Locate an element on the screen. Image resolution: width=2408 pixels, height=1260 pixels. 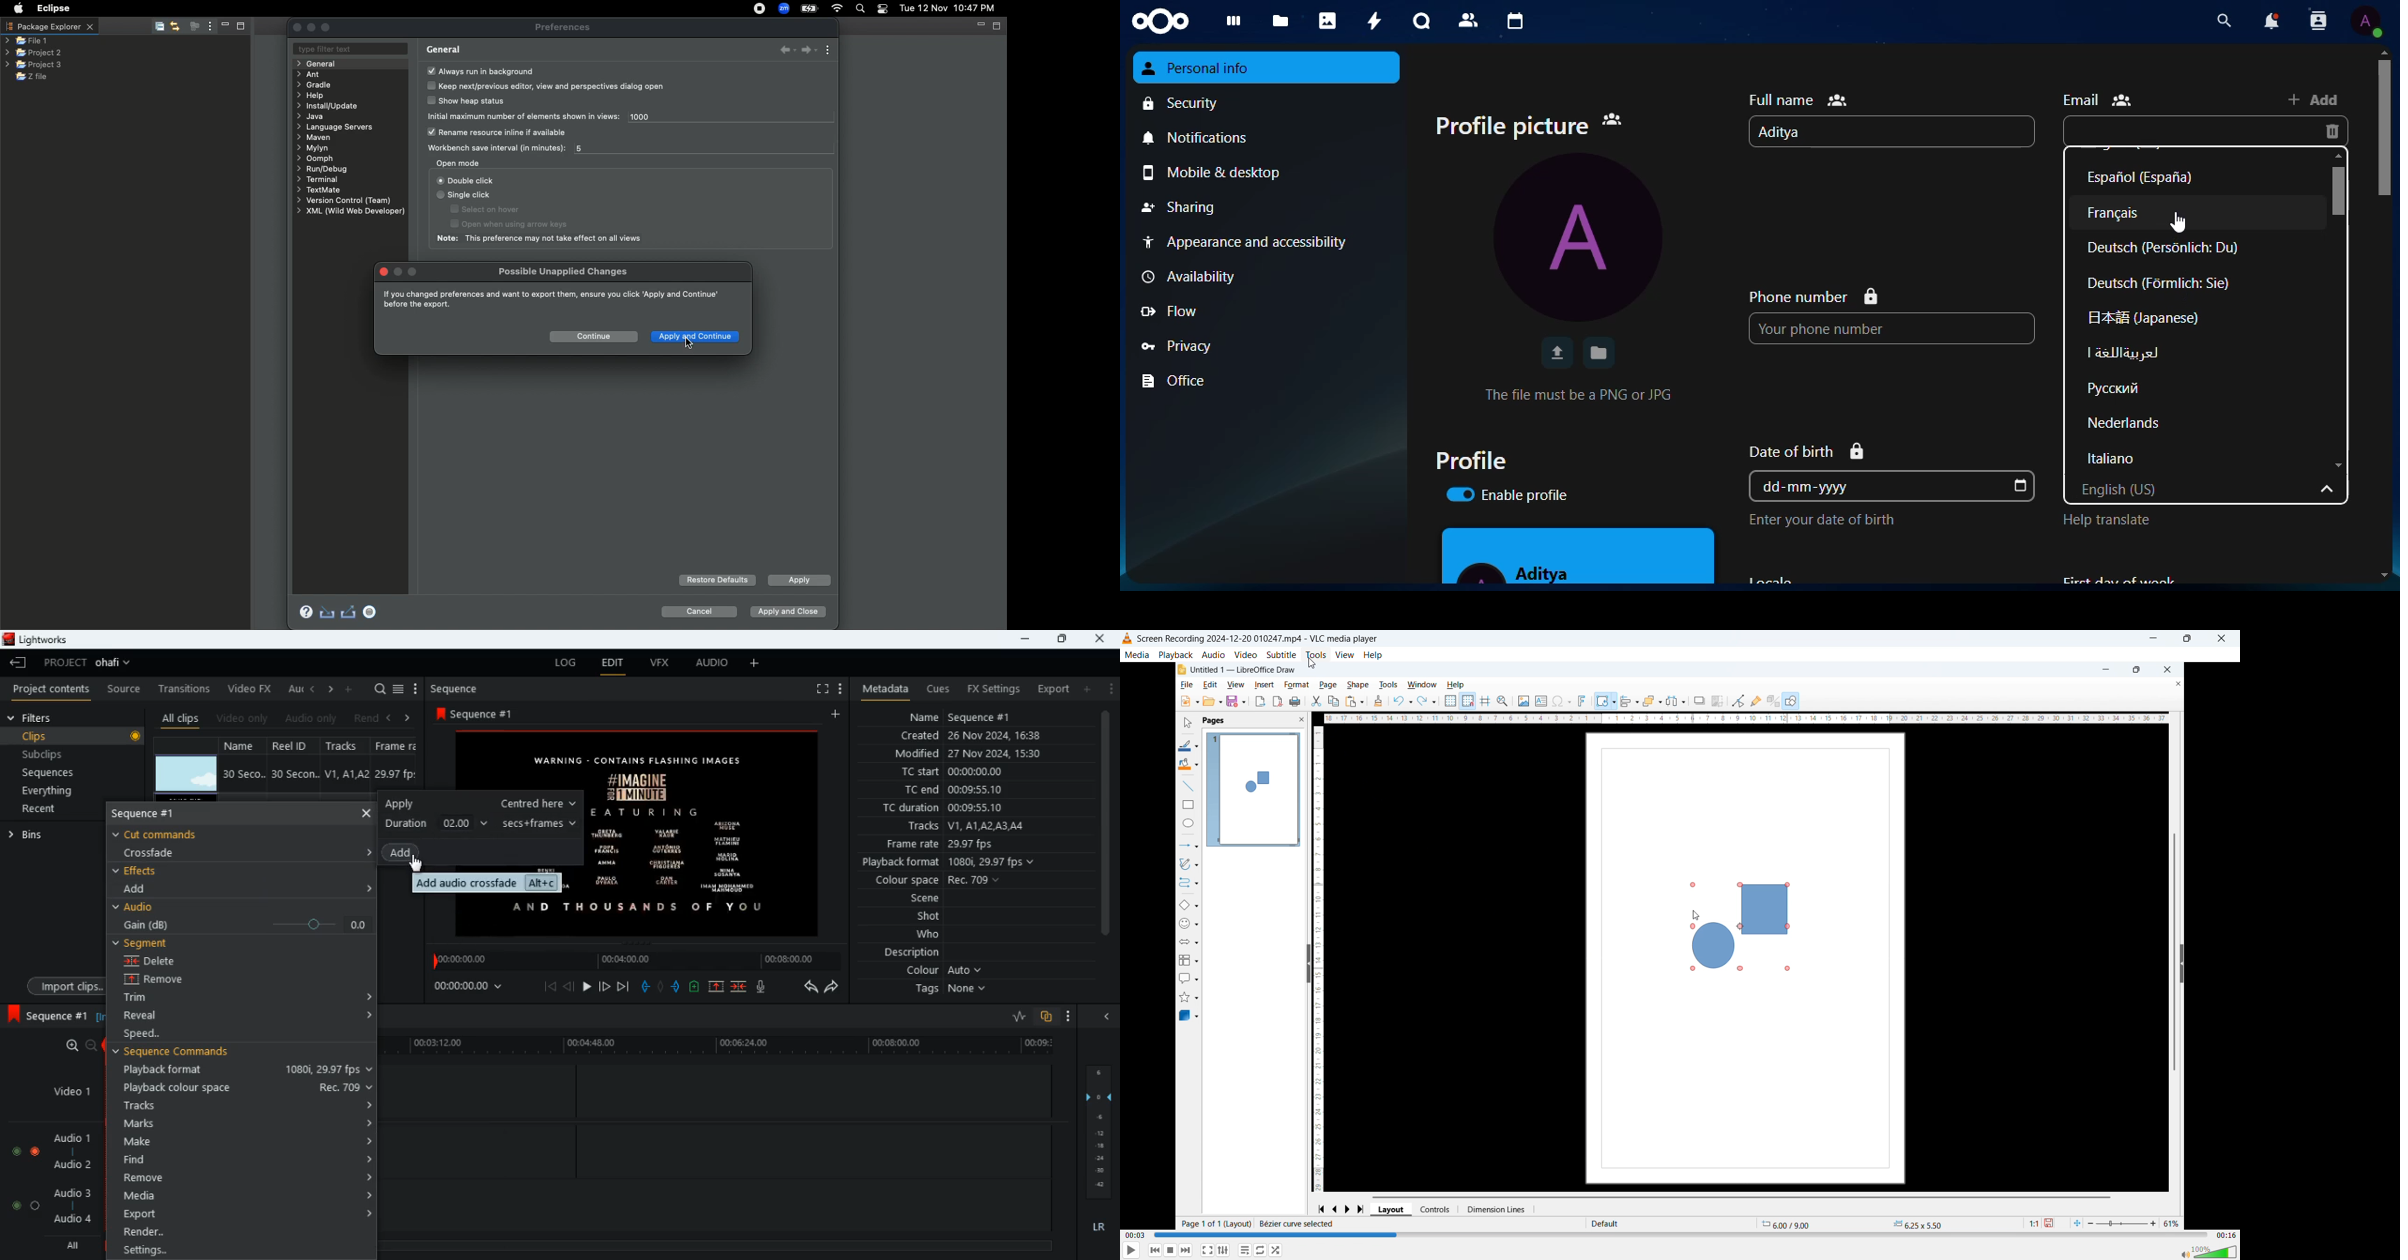
Cursor is located at coordinates (688, 343).